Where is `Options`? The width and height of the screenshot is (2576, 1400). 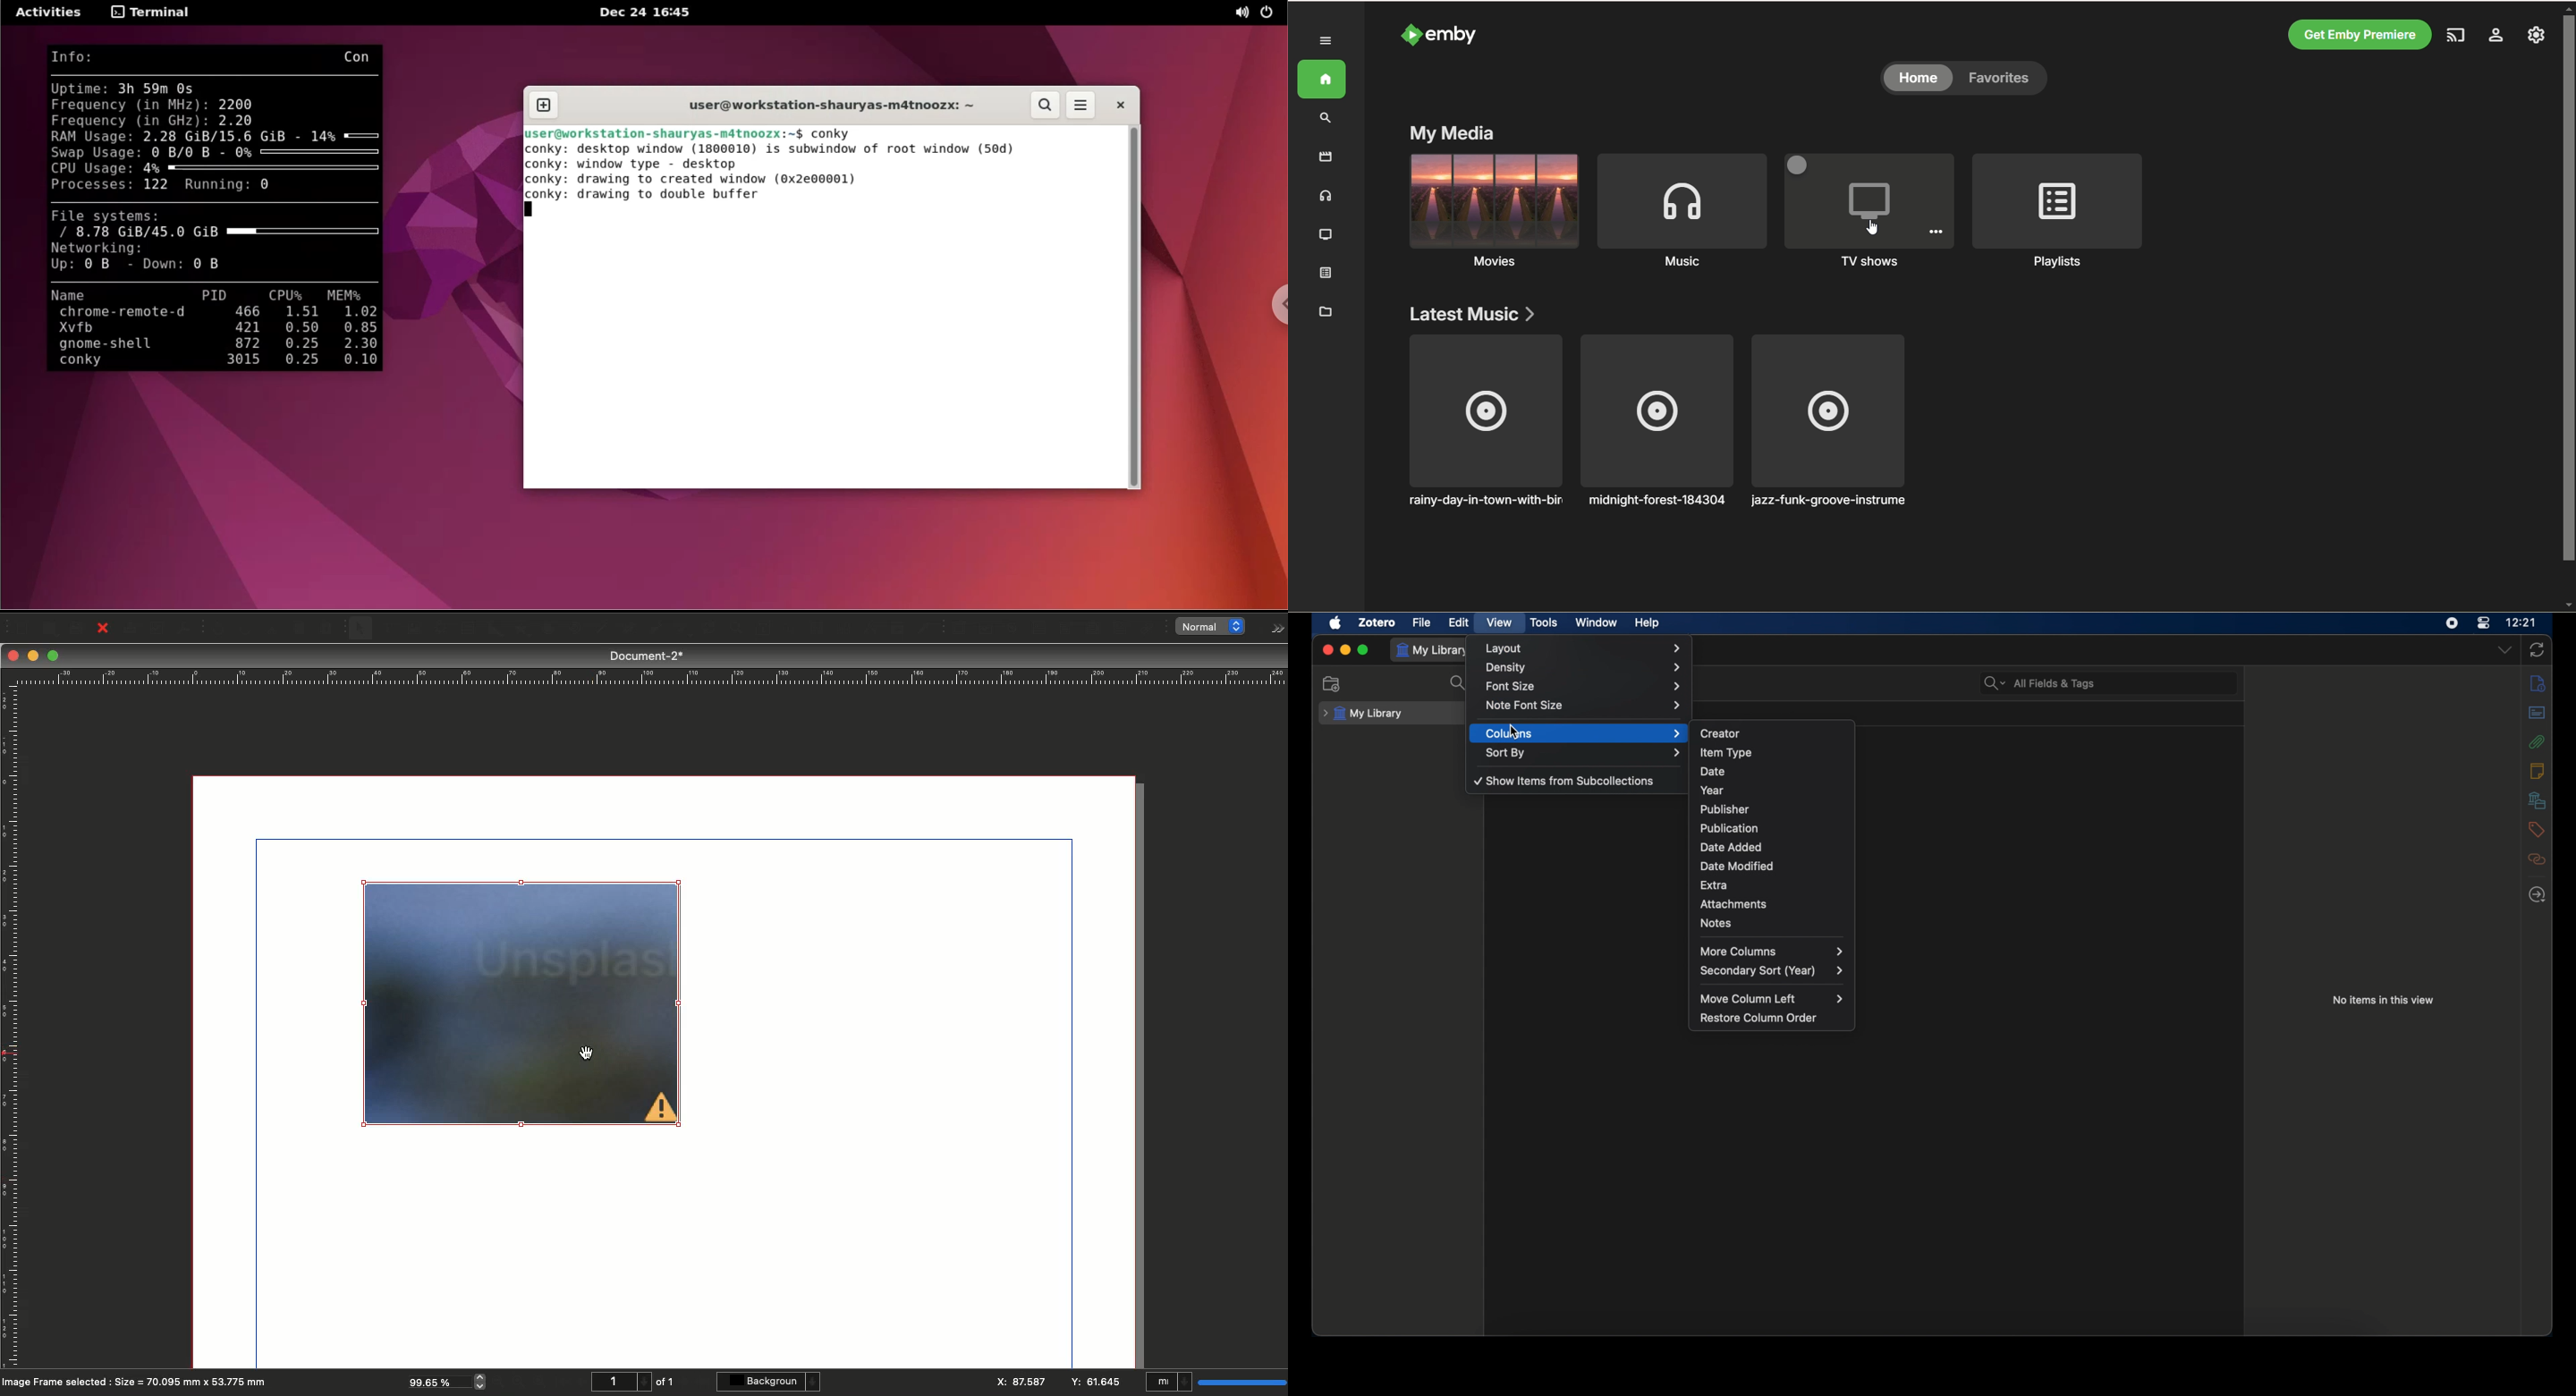 Options is located at coordinates (1274, 629).